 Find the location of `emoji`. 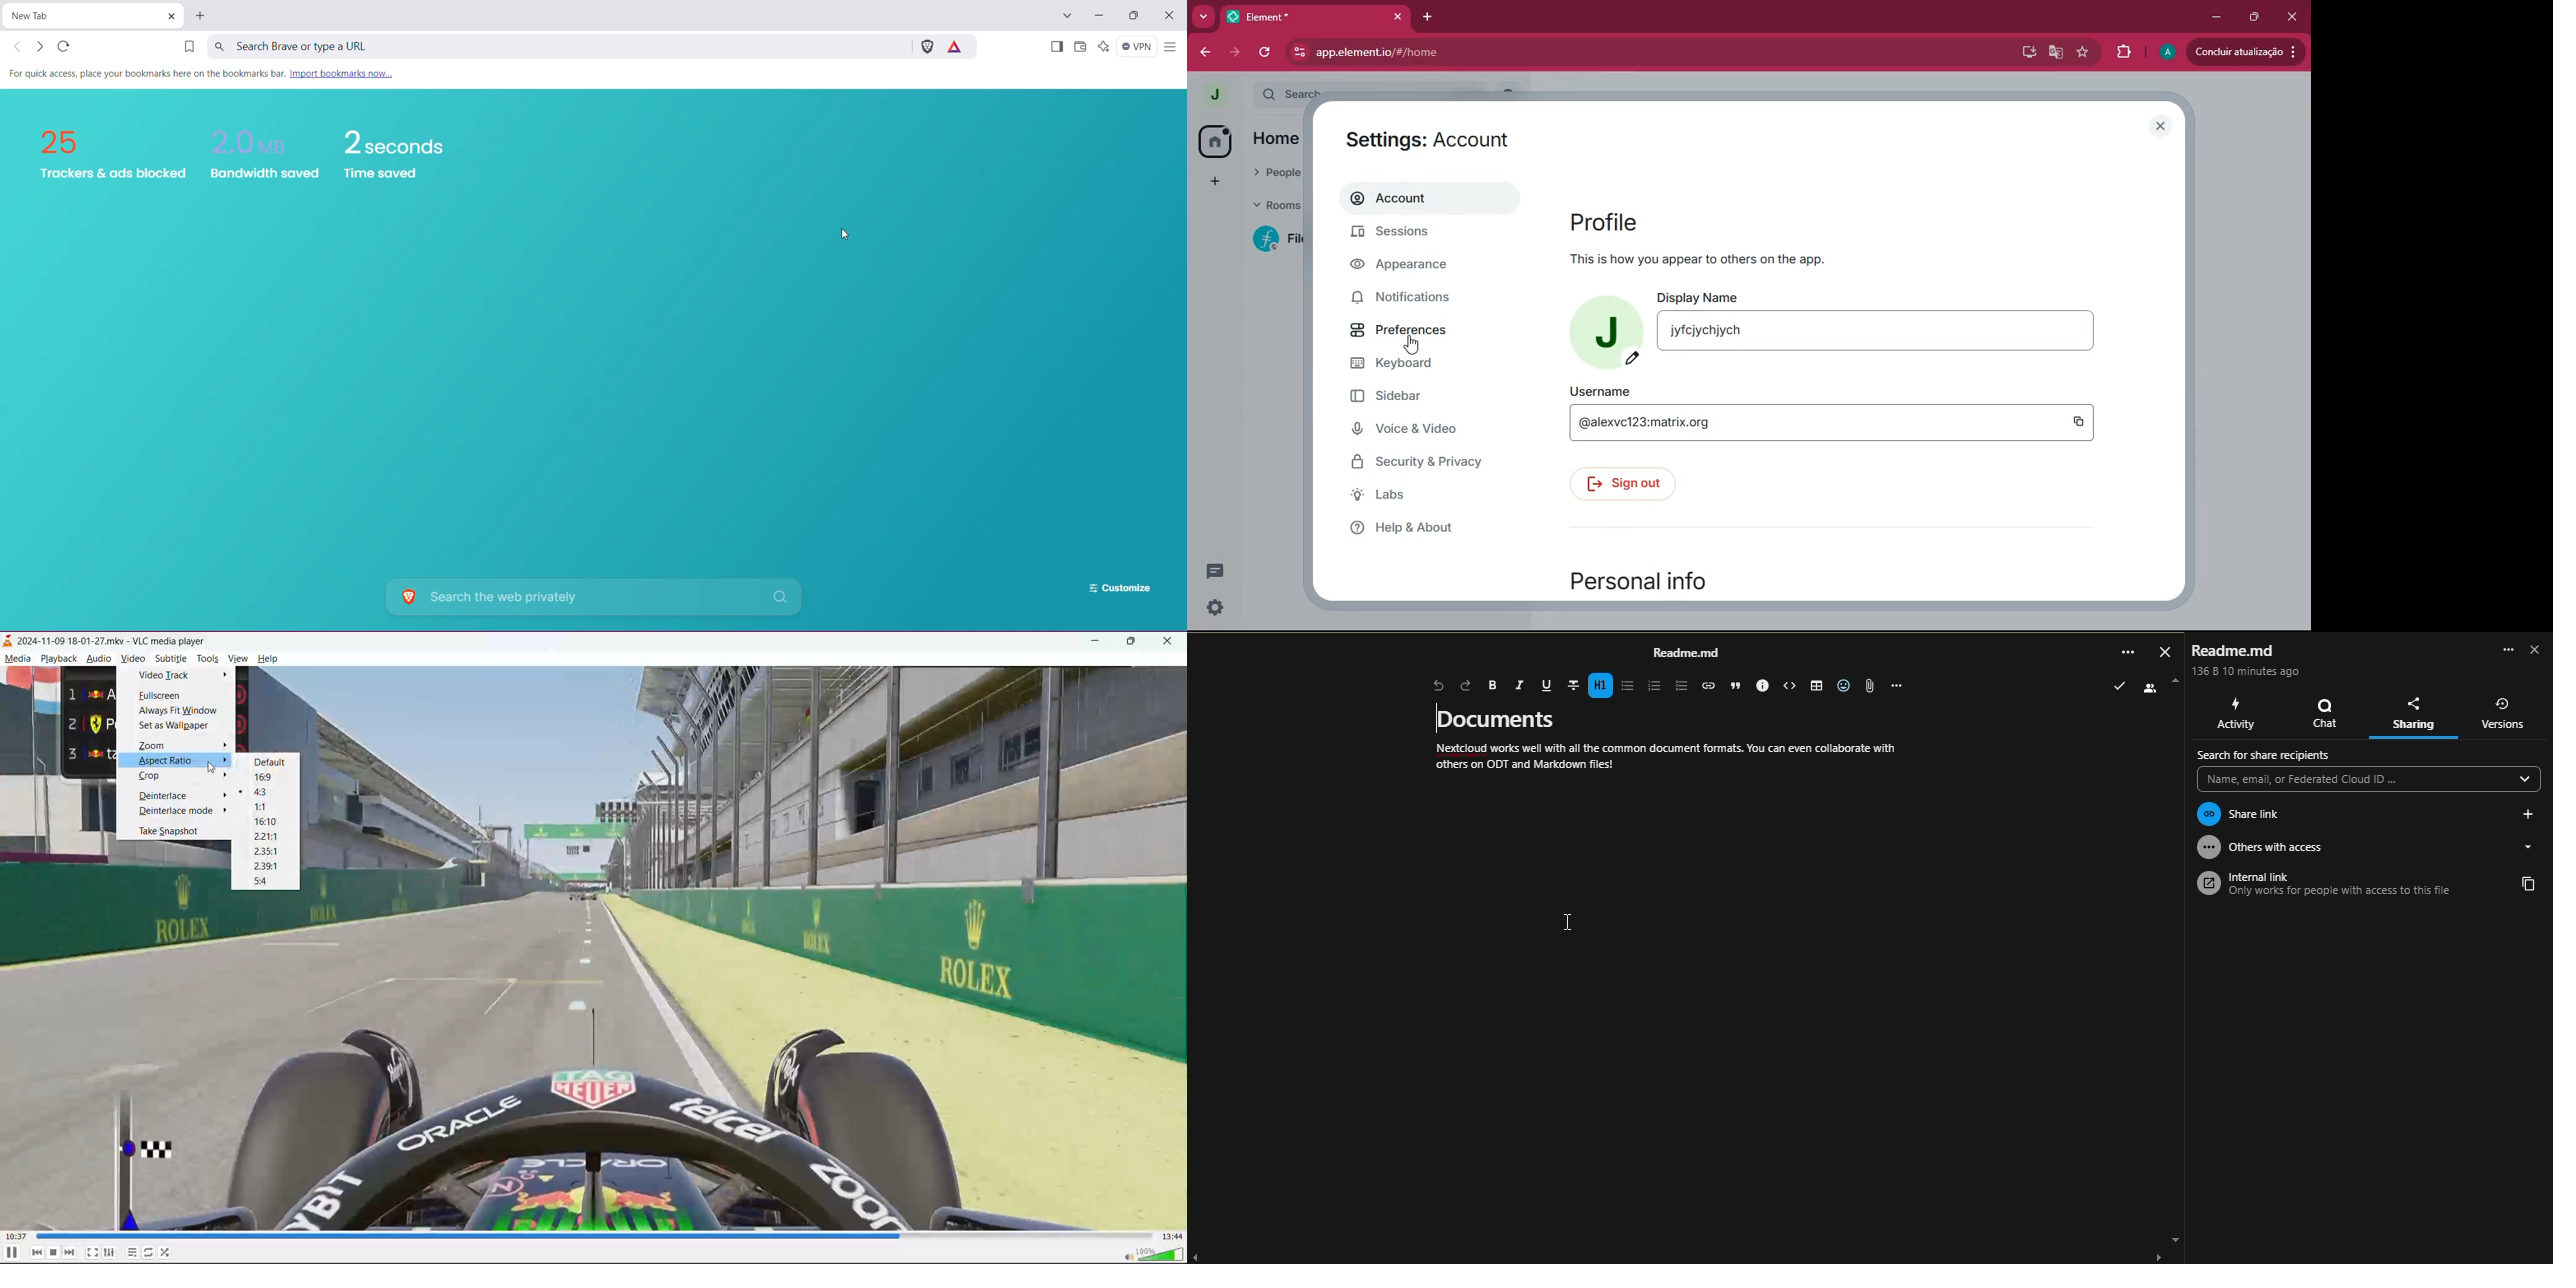

emoji is located at coordinates (1843, 684).